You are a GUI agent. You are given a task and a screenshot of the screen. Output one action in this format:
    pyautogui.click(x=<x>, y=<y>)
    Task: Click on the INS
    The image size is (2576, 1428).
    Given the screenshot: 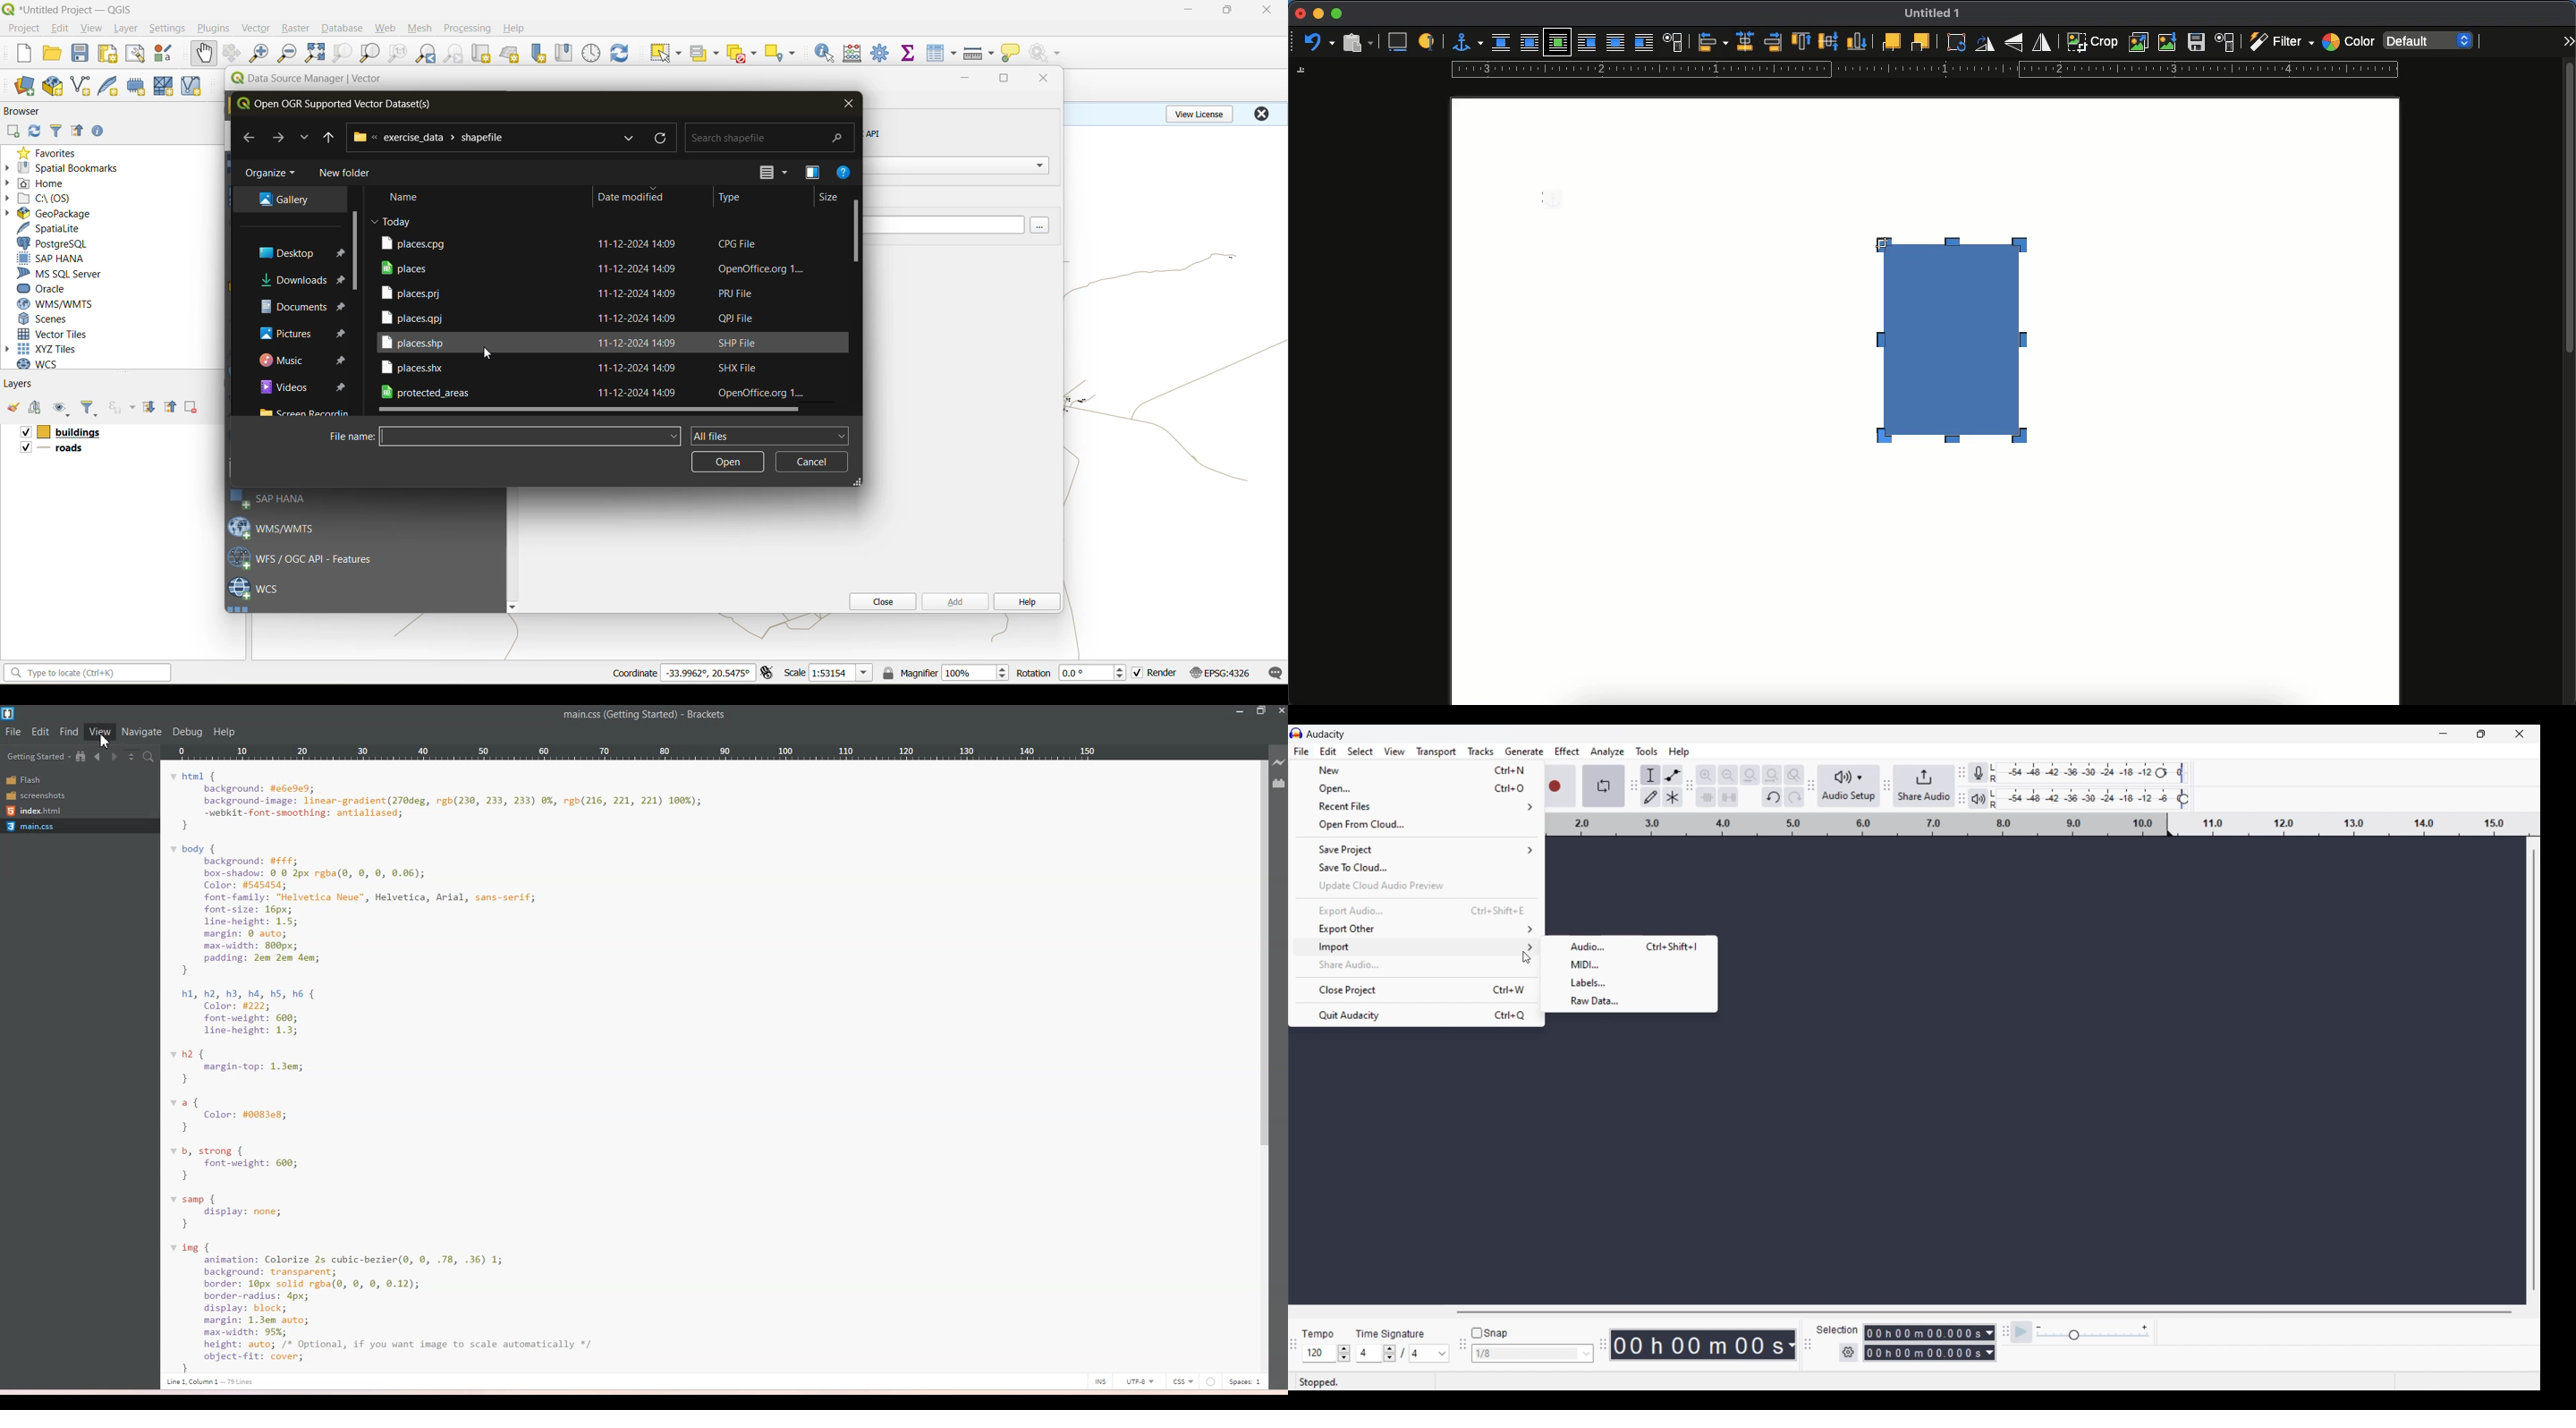 What is the action you would take?
    pyautogui.click(x=1099, y=1381)
    